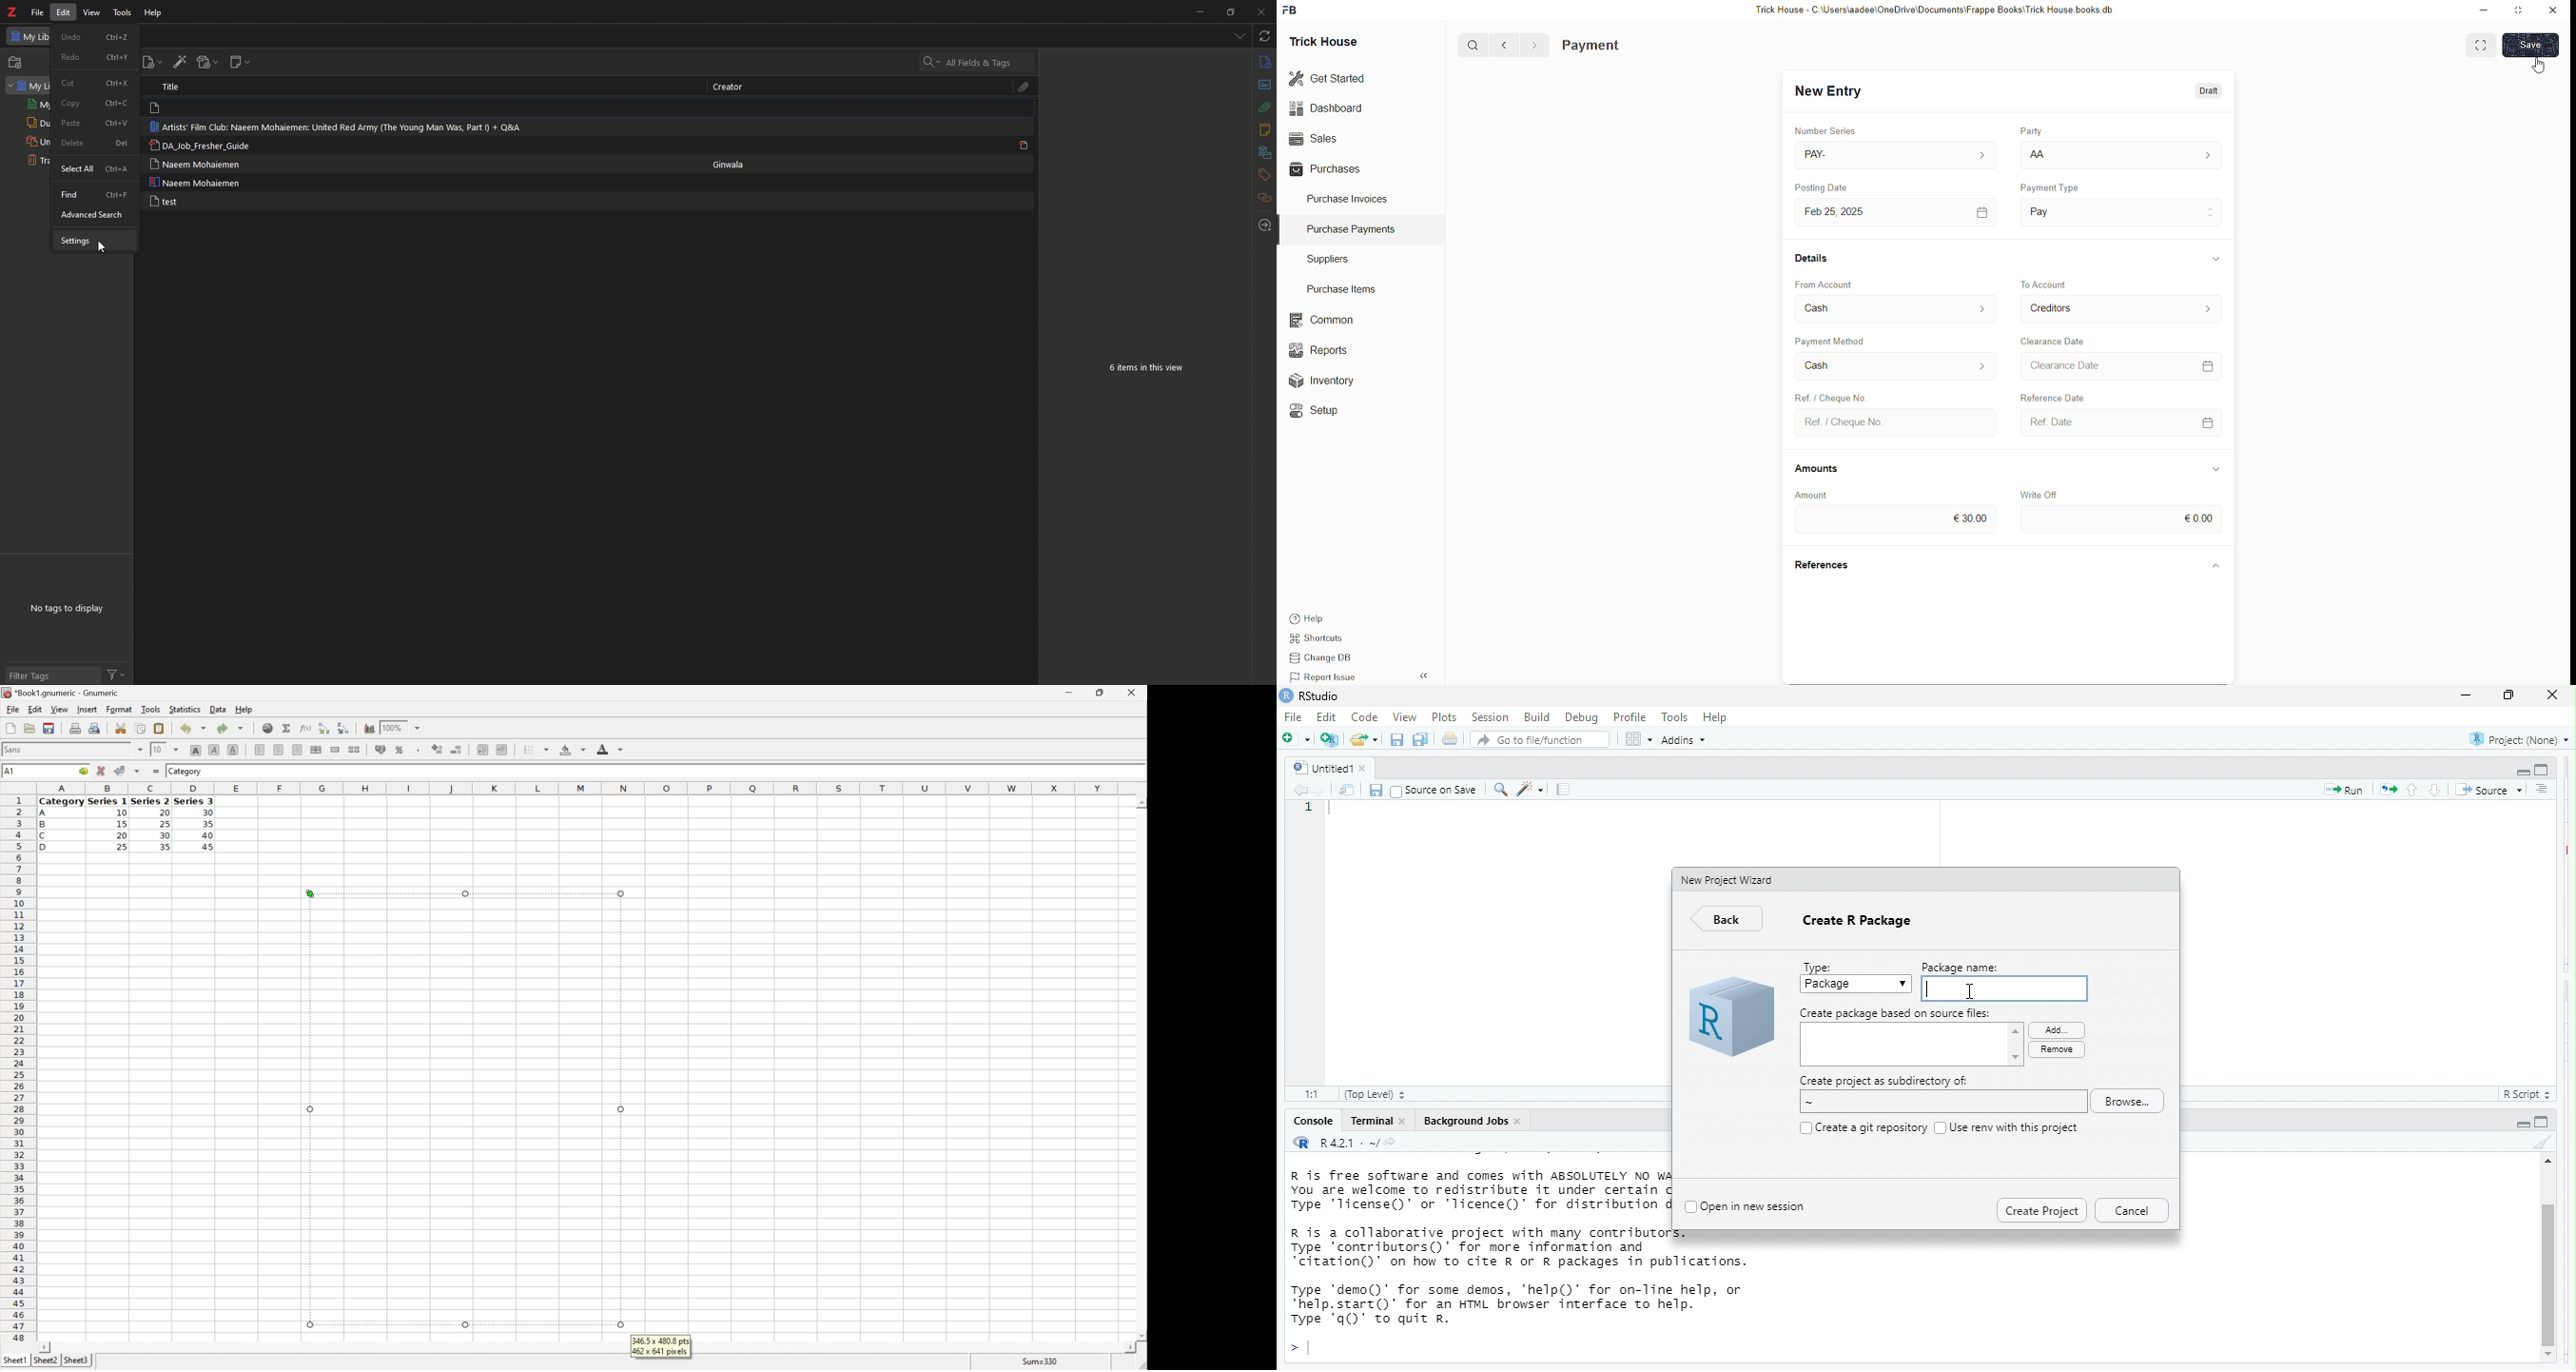 The width and height of the screenshot is (2576, 1372). Describe the element at coordinates (2089, 365) in the screenshot. I see `> Clearance Date` at that location.